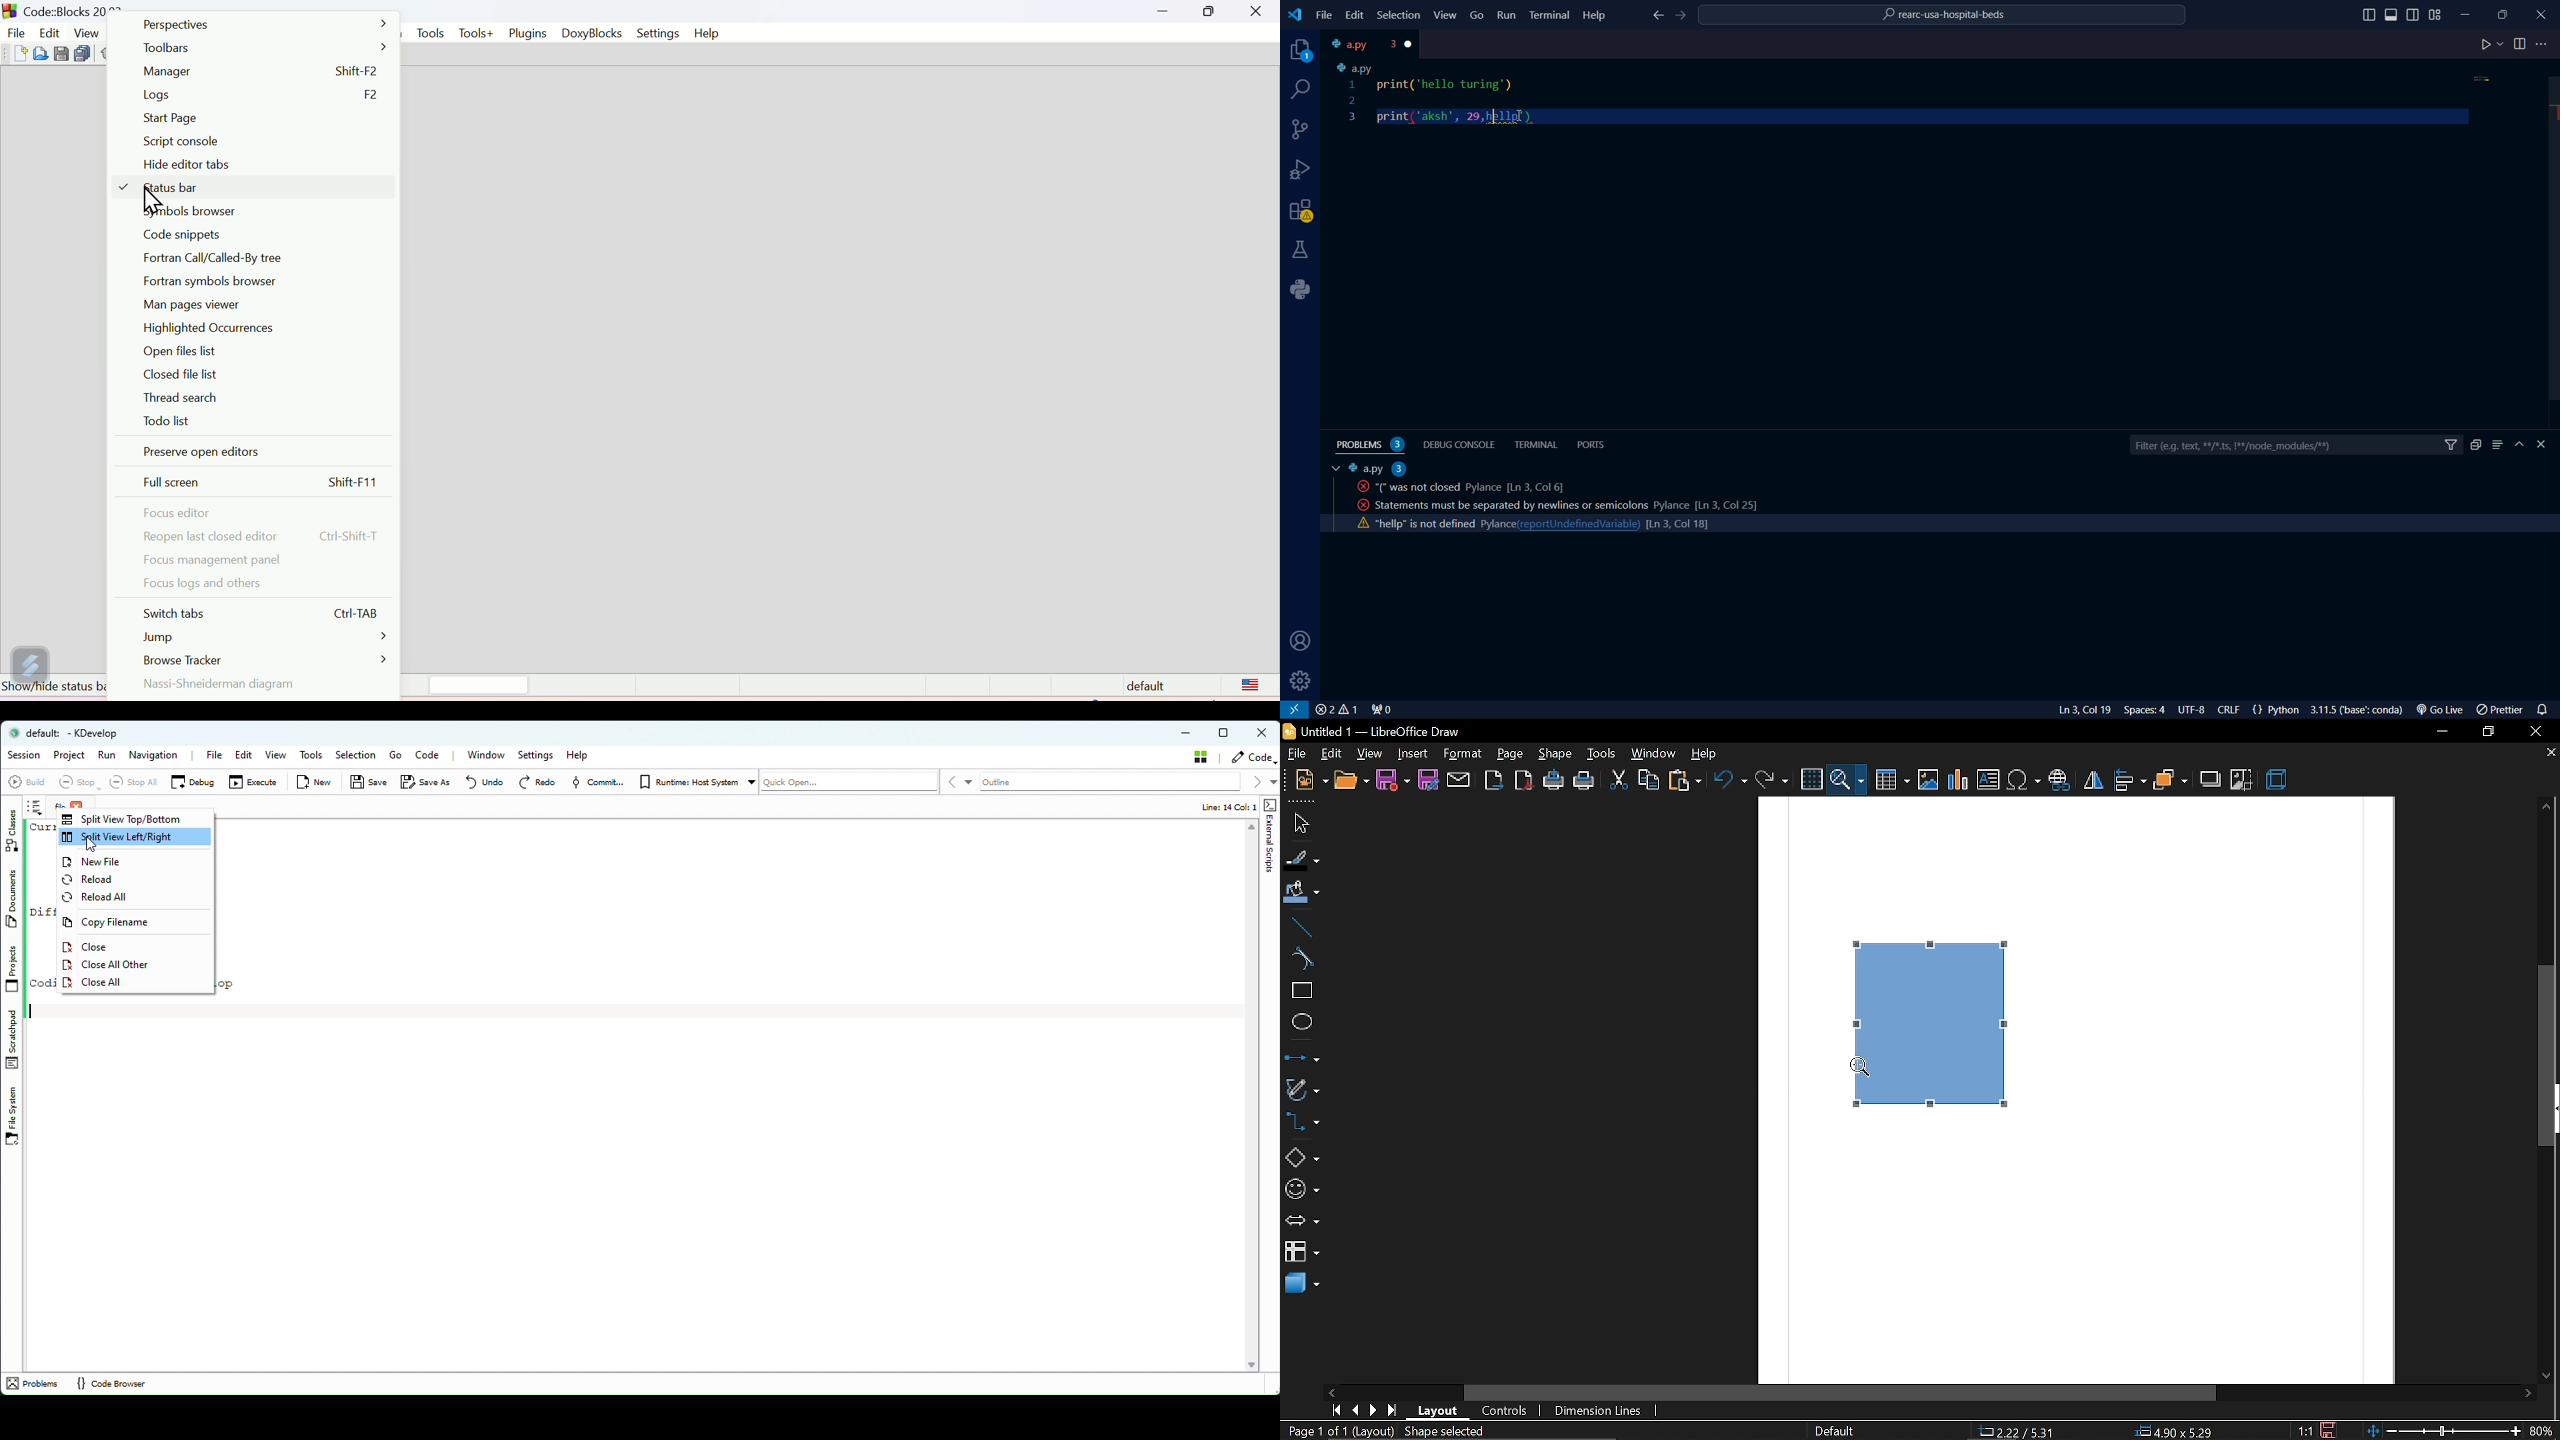 The image size is (2576, 1456). Describe the element at coordinates (1331, 1392) in the screenshot. I see `move left` at that location.